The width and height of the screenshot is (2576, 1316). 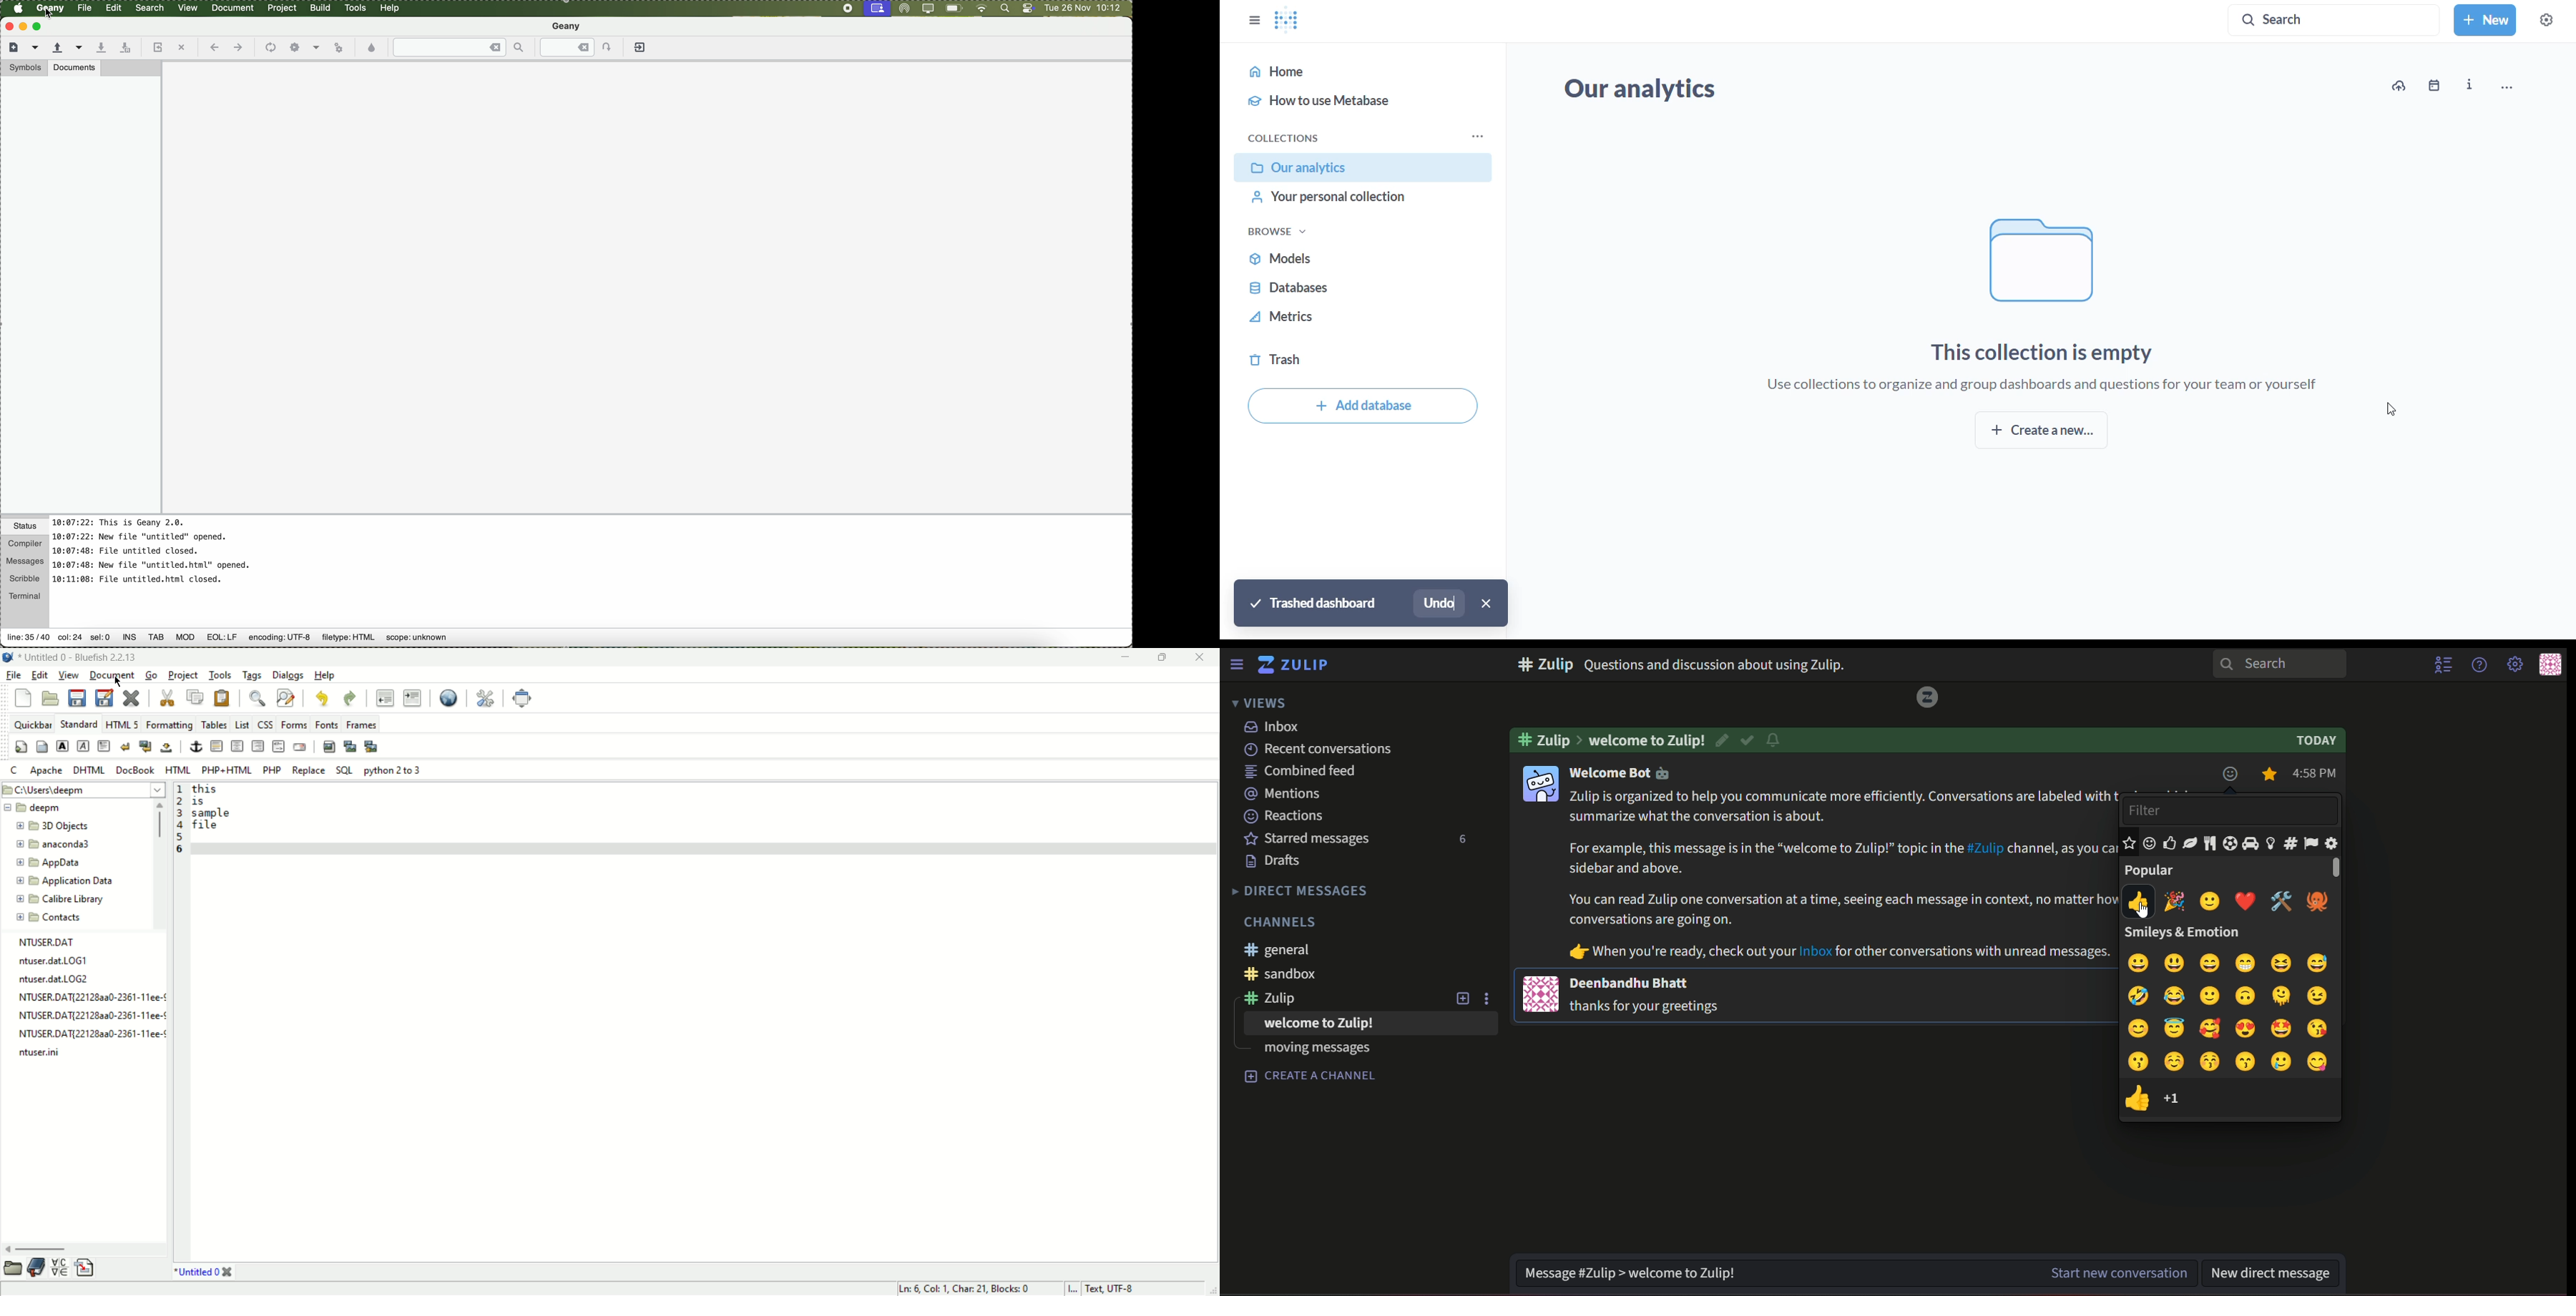 I want to click on emoji, so click(x=2231, y=995).